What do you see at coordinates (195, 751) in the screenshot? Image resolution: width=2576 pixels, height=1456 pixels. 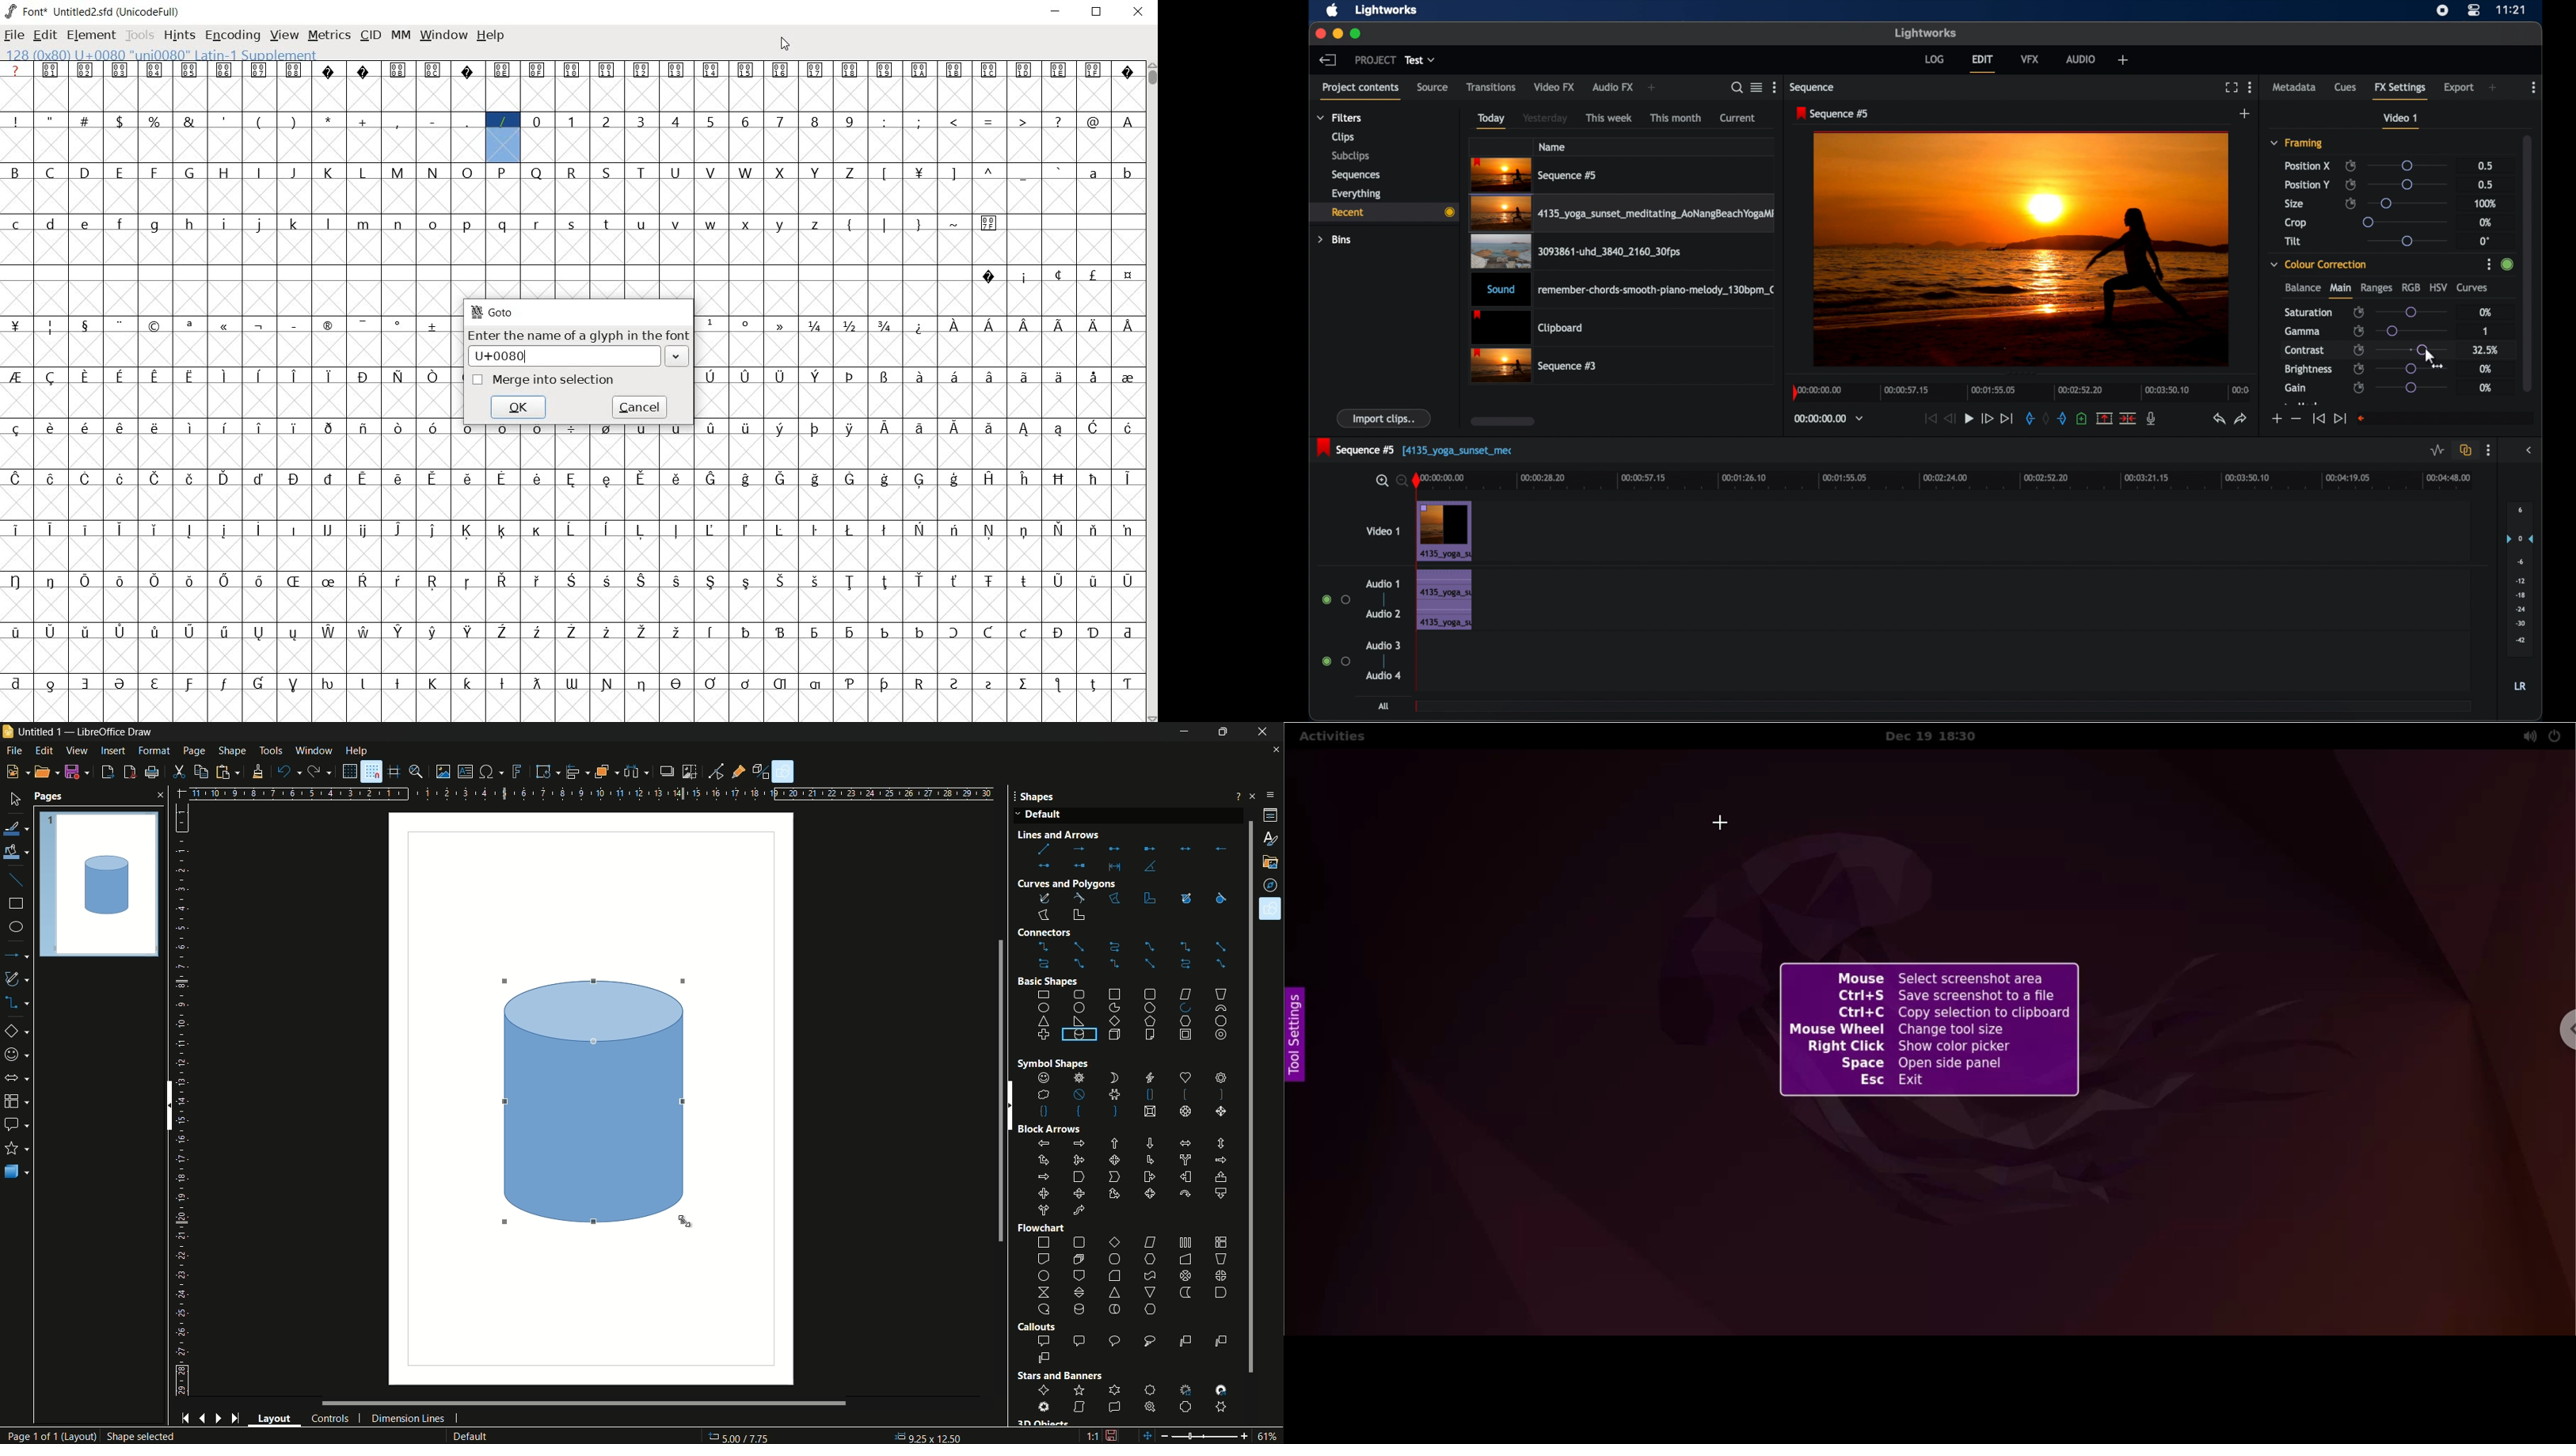 I see `page menu` at bounding box center [195, 751].